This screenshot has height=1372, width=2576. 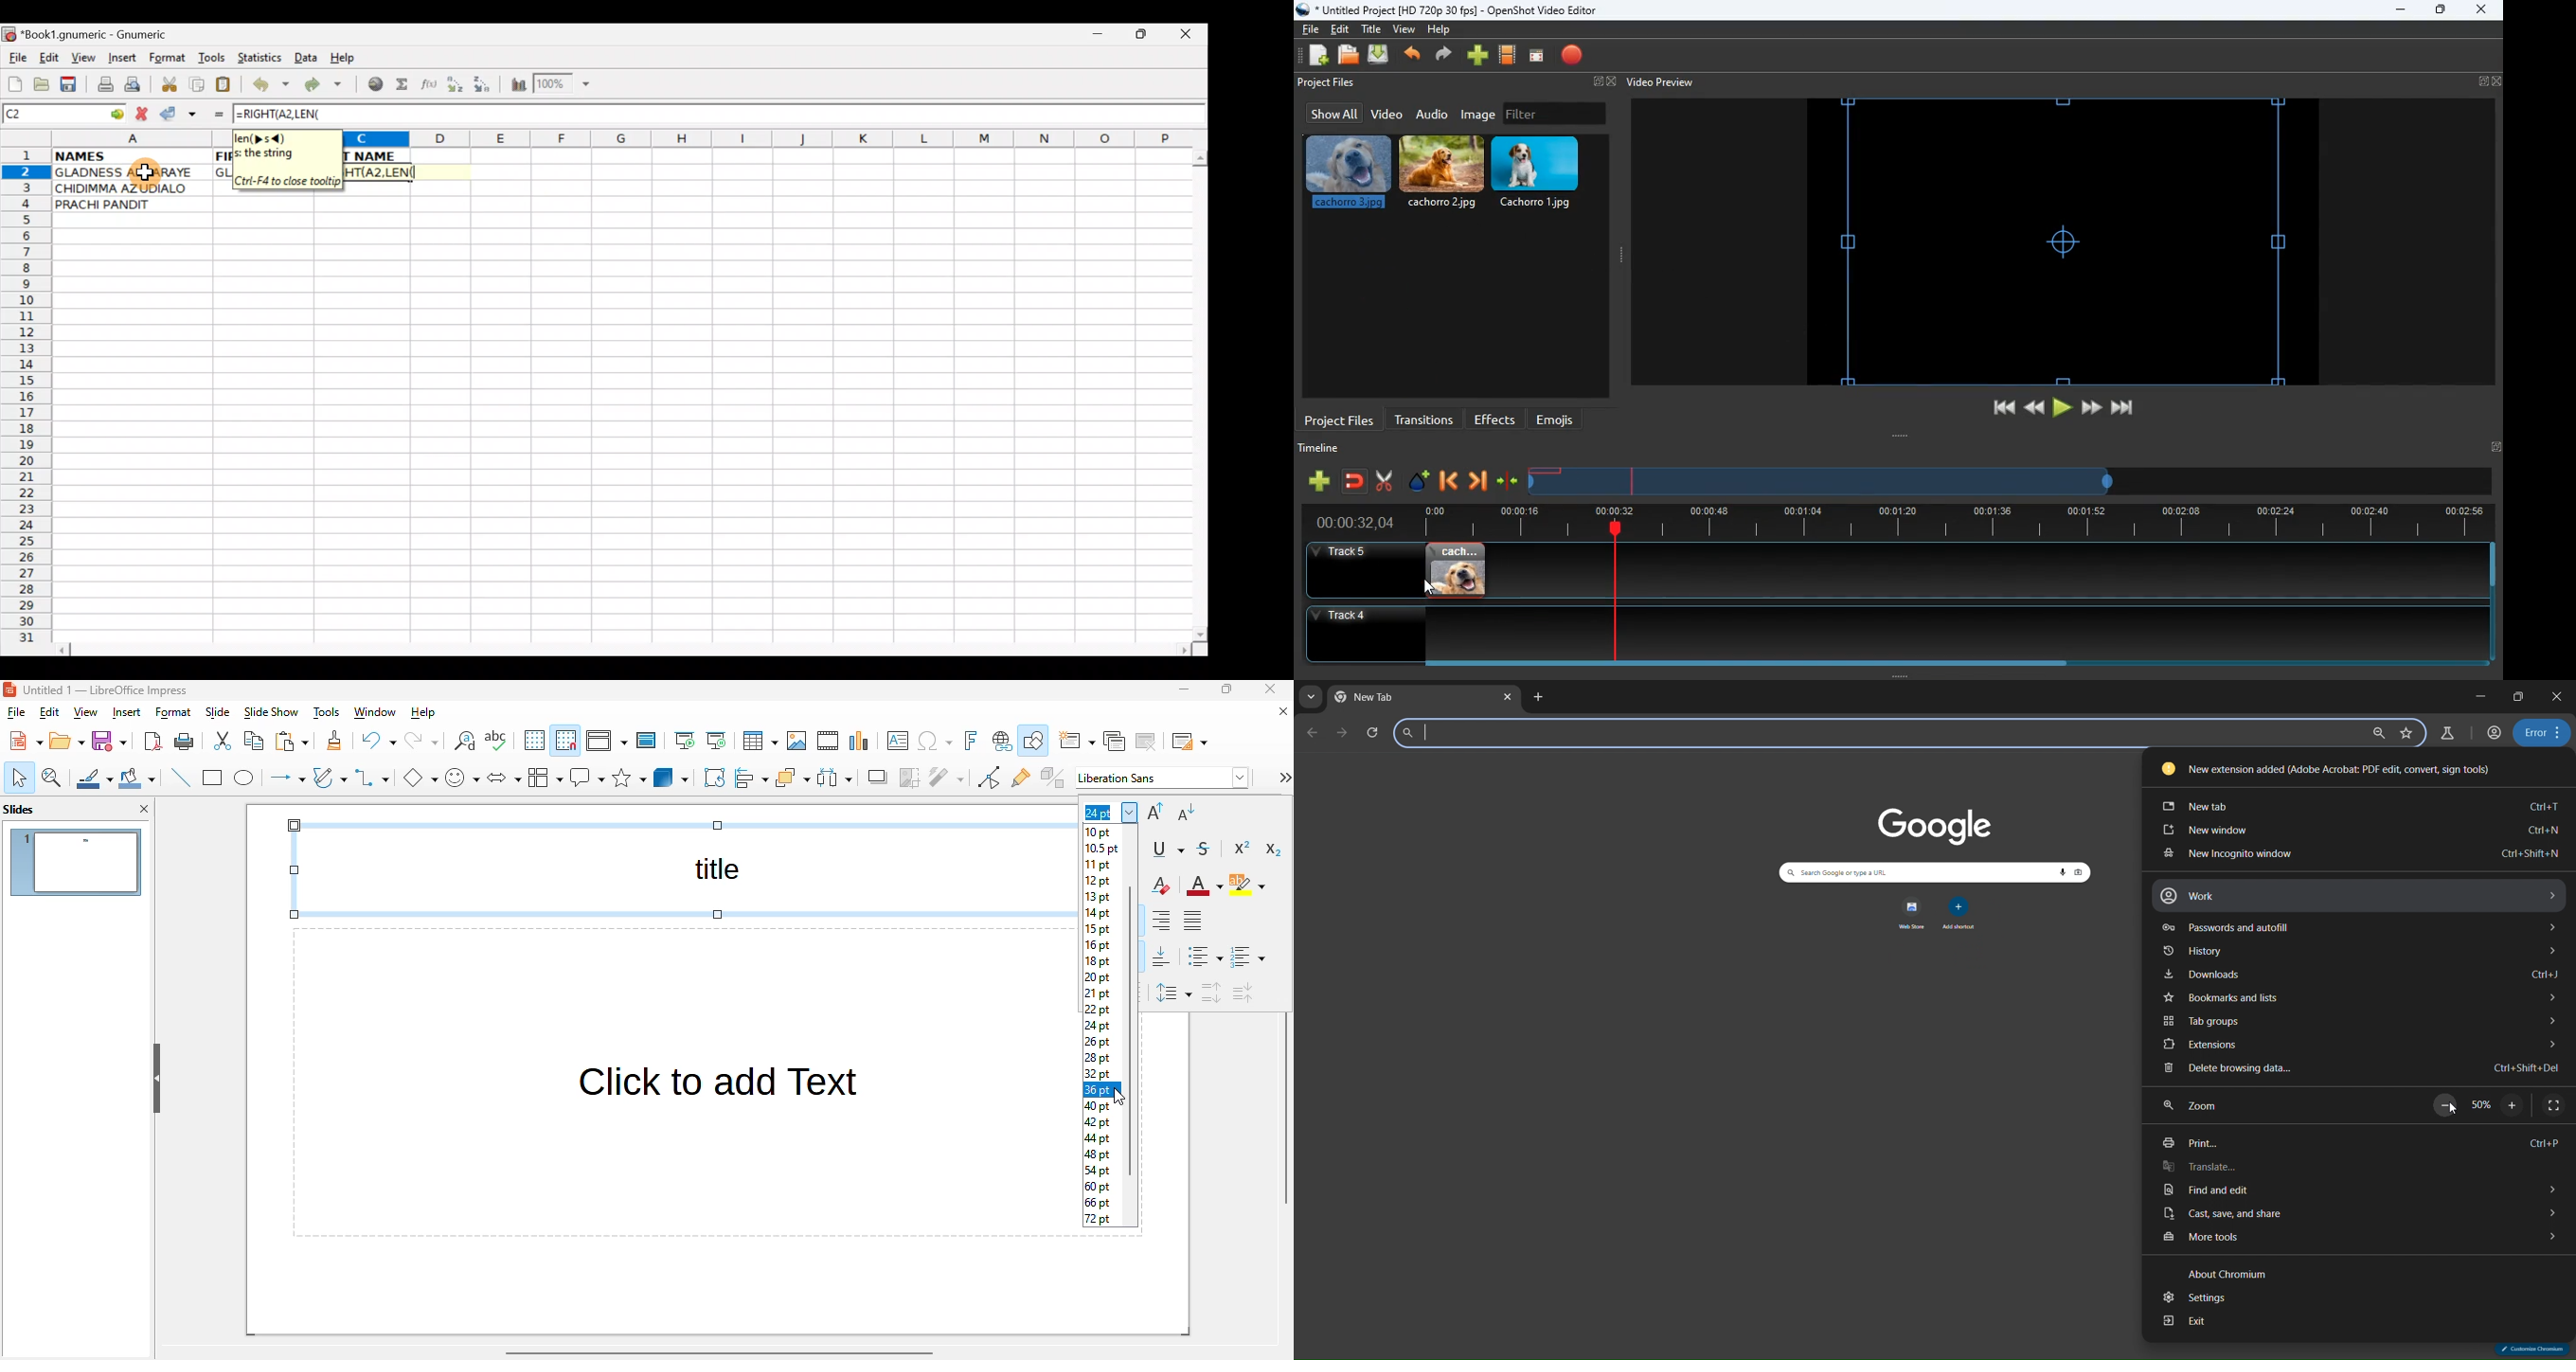 I want to click on hide, so click(x=157, y=1078).